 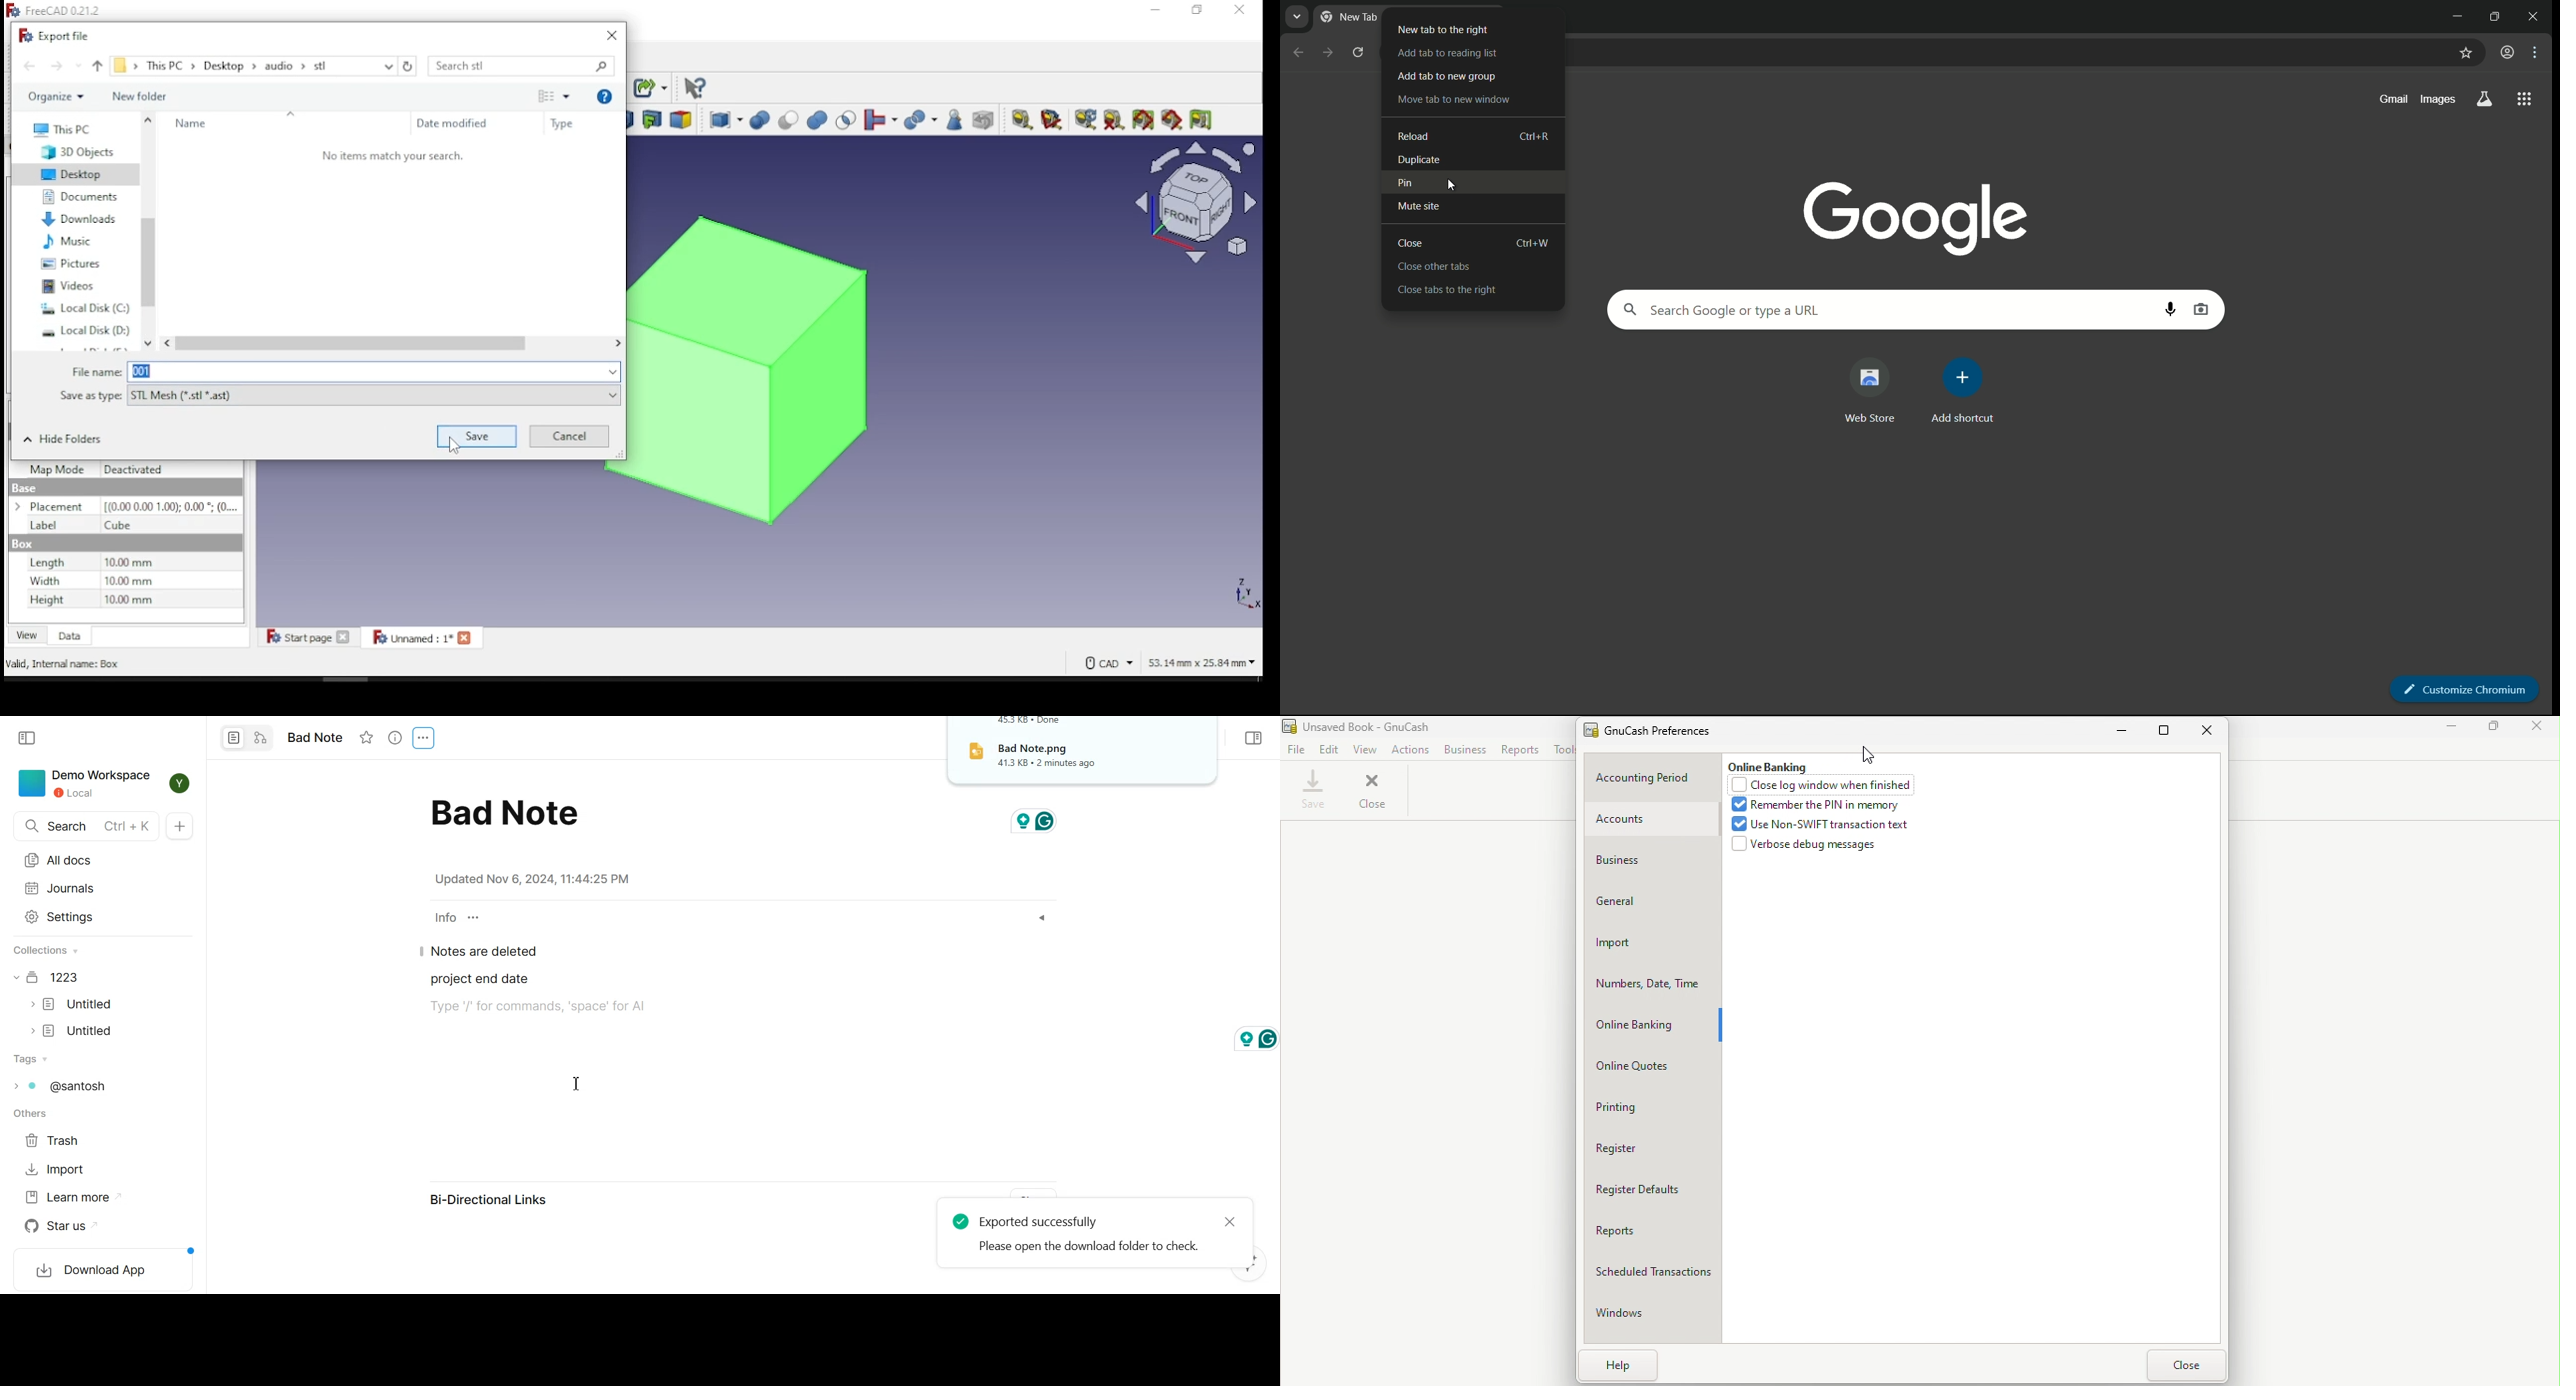 What do you see at coordinates (1650, 821) in the screenshot?
I see `Account` at bounding box center [1650, 821].